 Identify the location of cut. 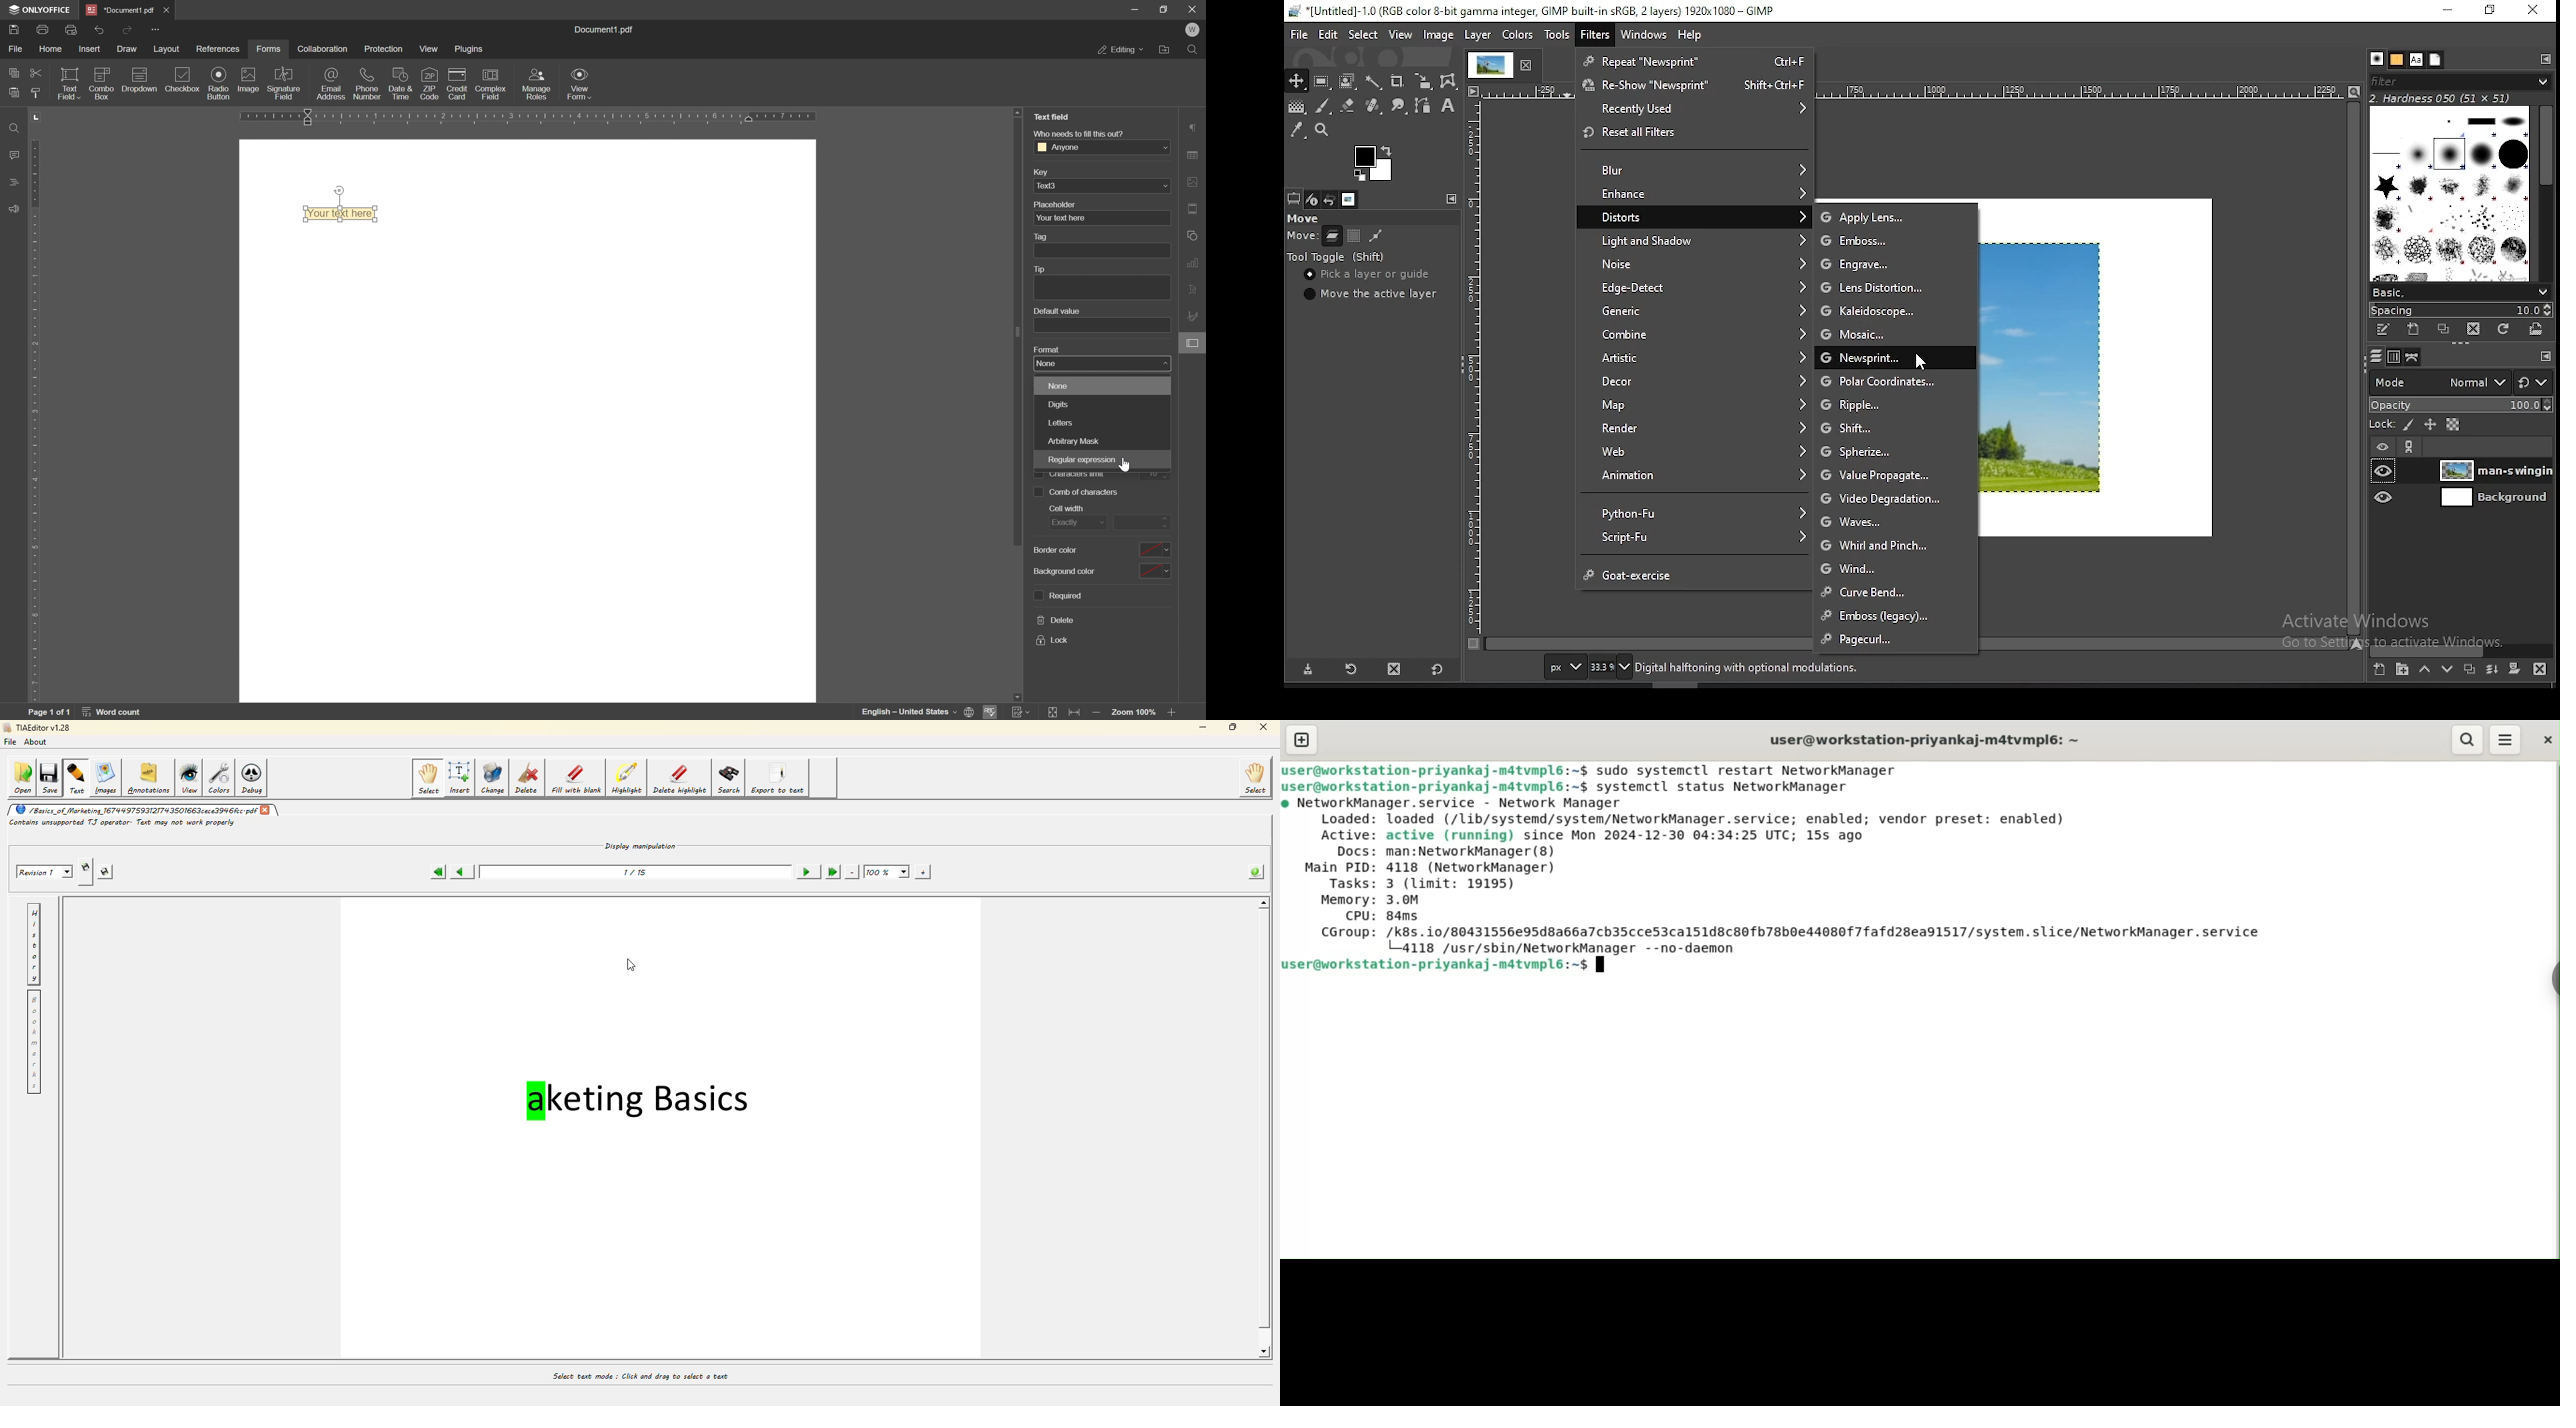
(35, 72).